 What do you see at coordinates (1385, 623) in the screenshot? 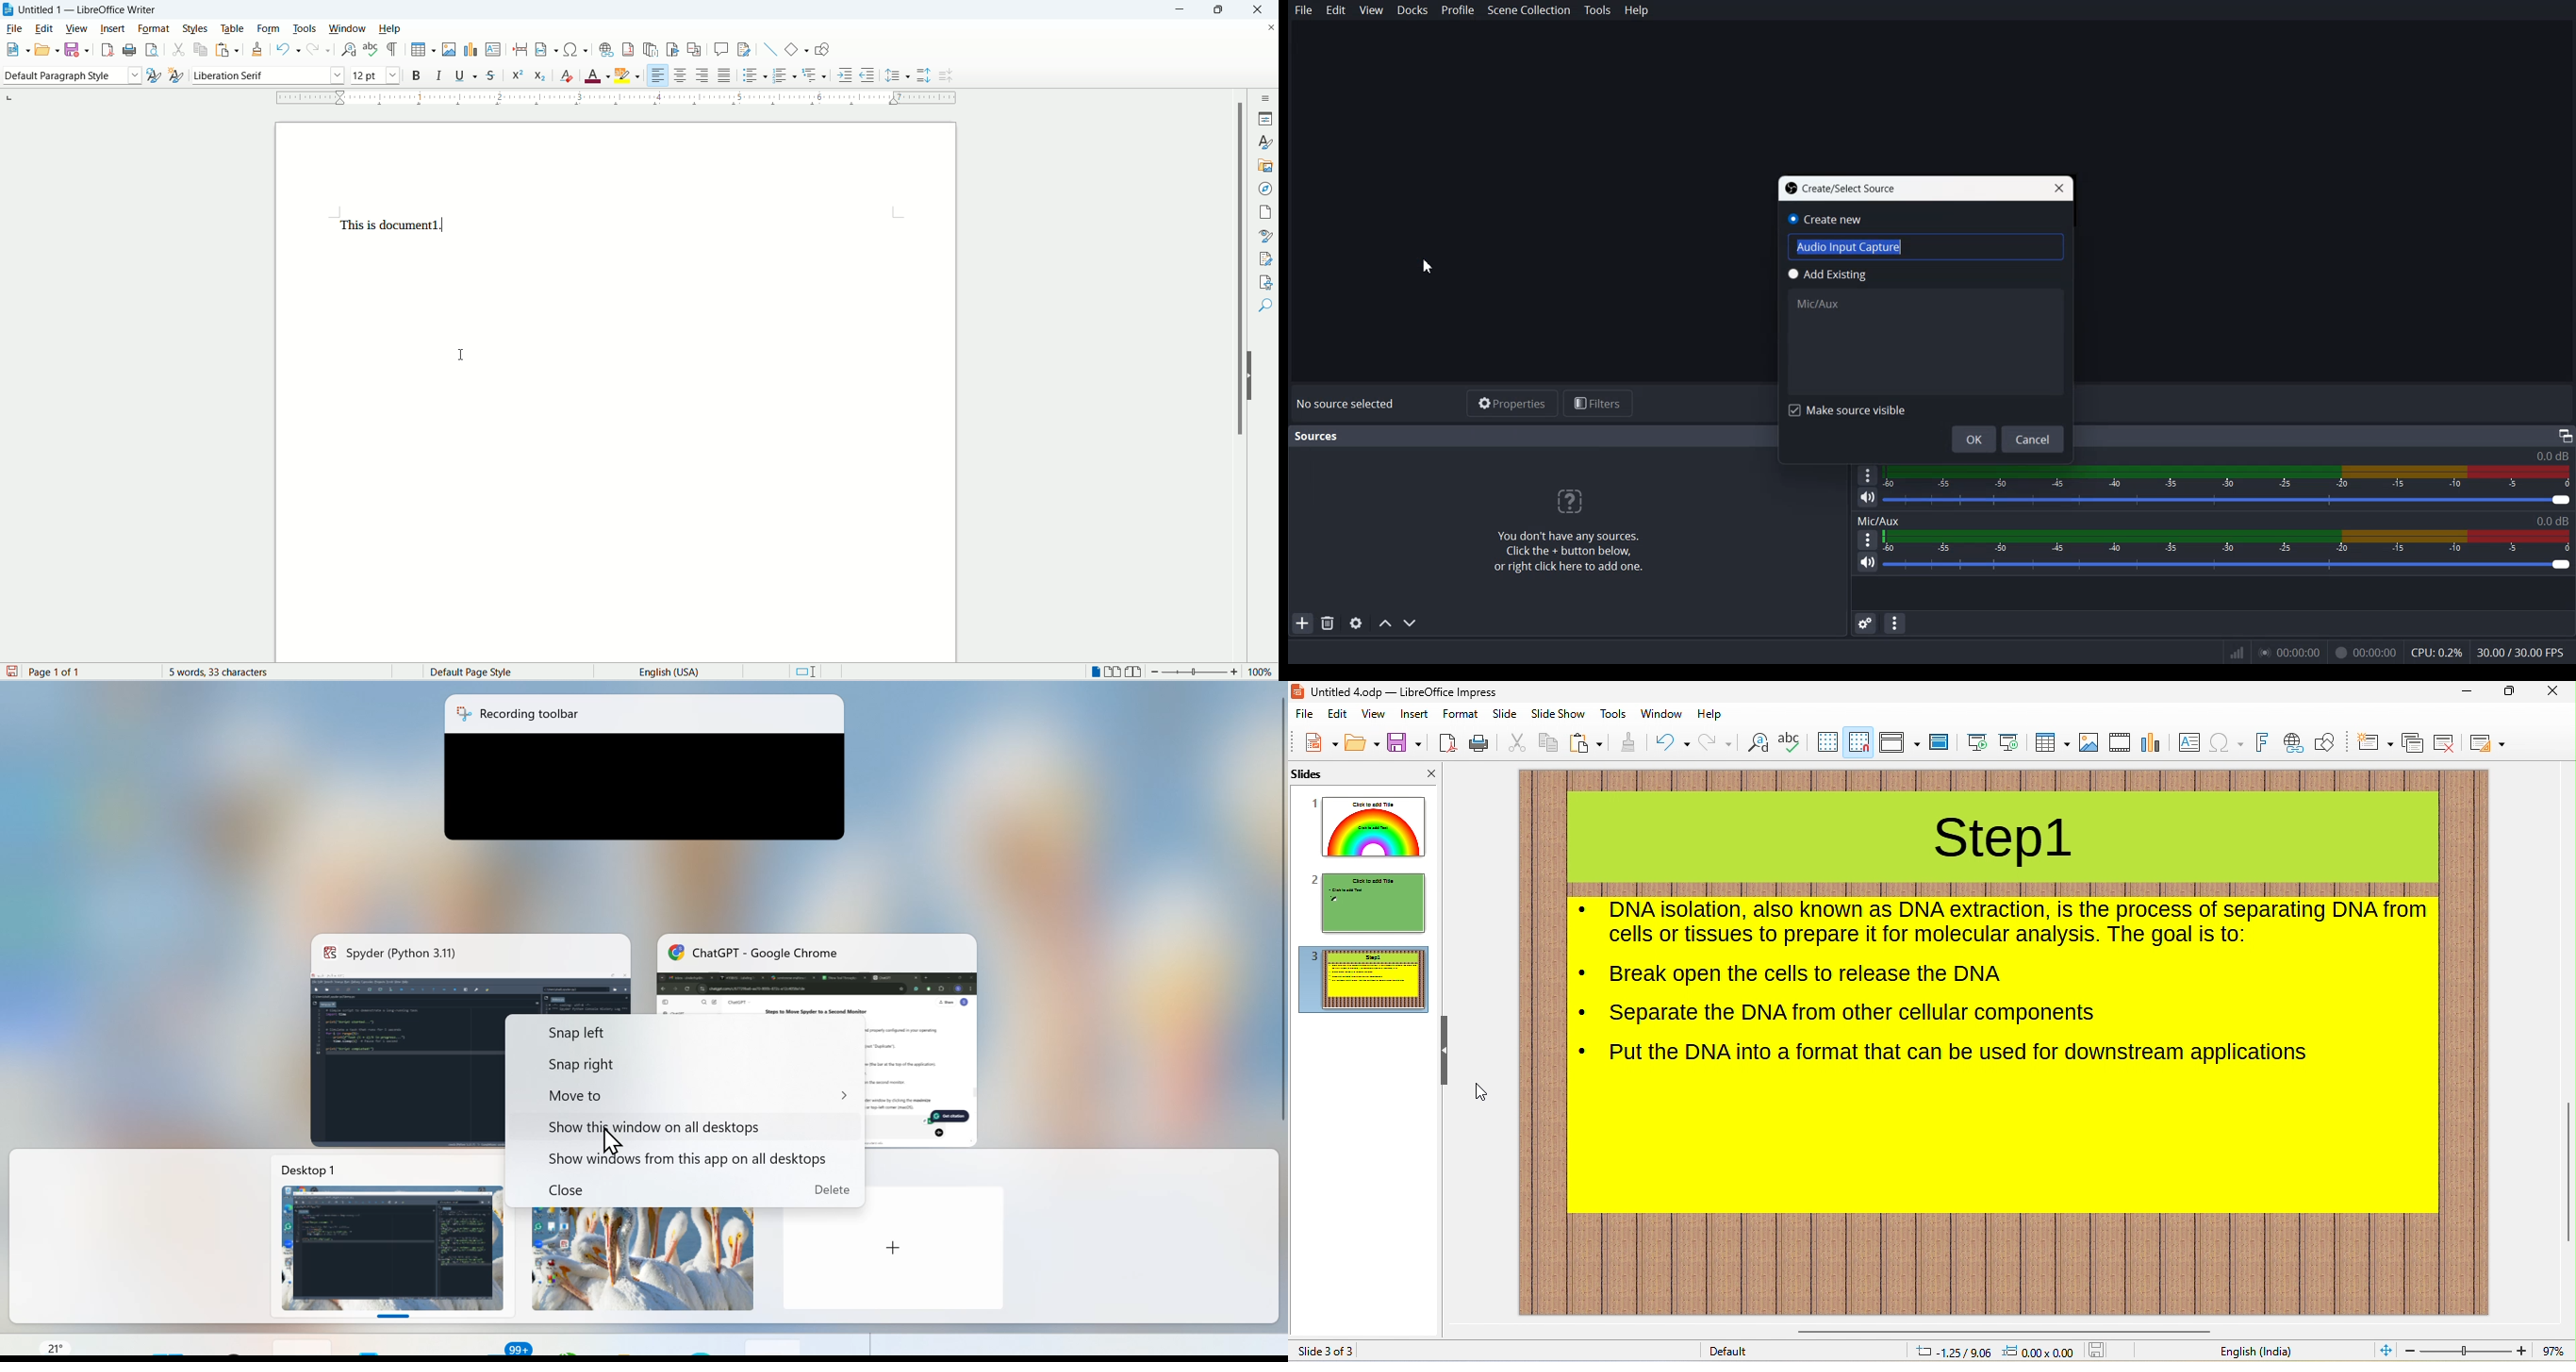
I see `Move source up` at bounding box center [1385, 623].